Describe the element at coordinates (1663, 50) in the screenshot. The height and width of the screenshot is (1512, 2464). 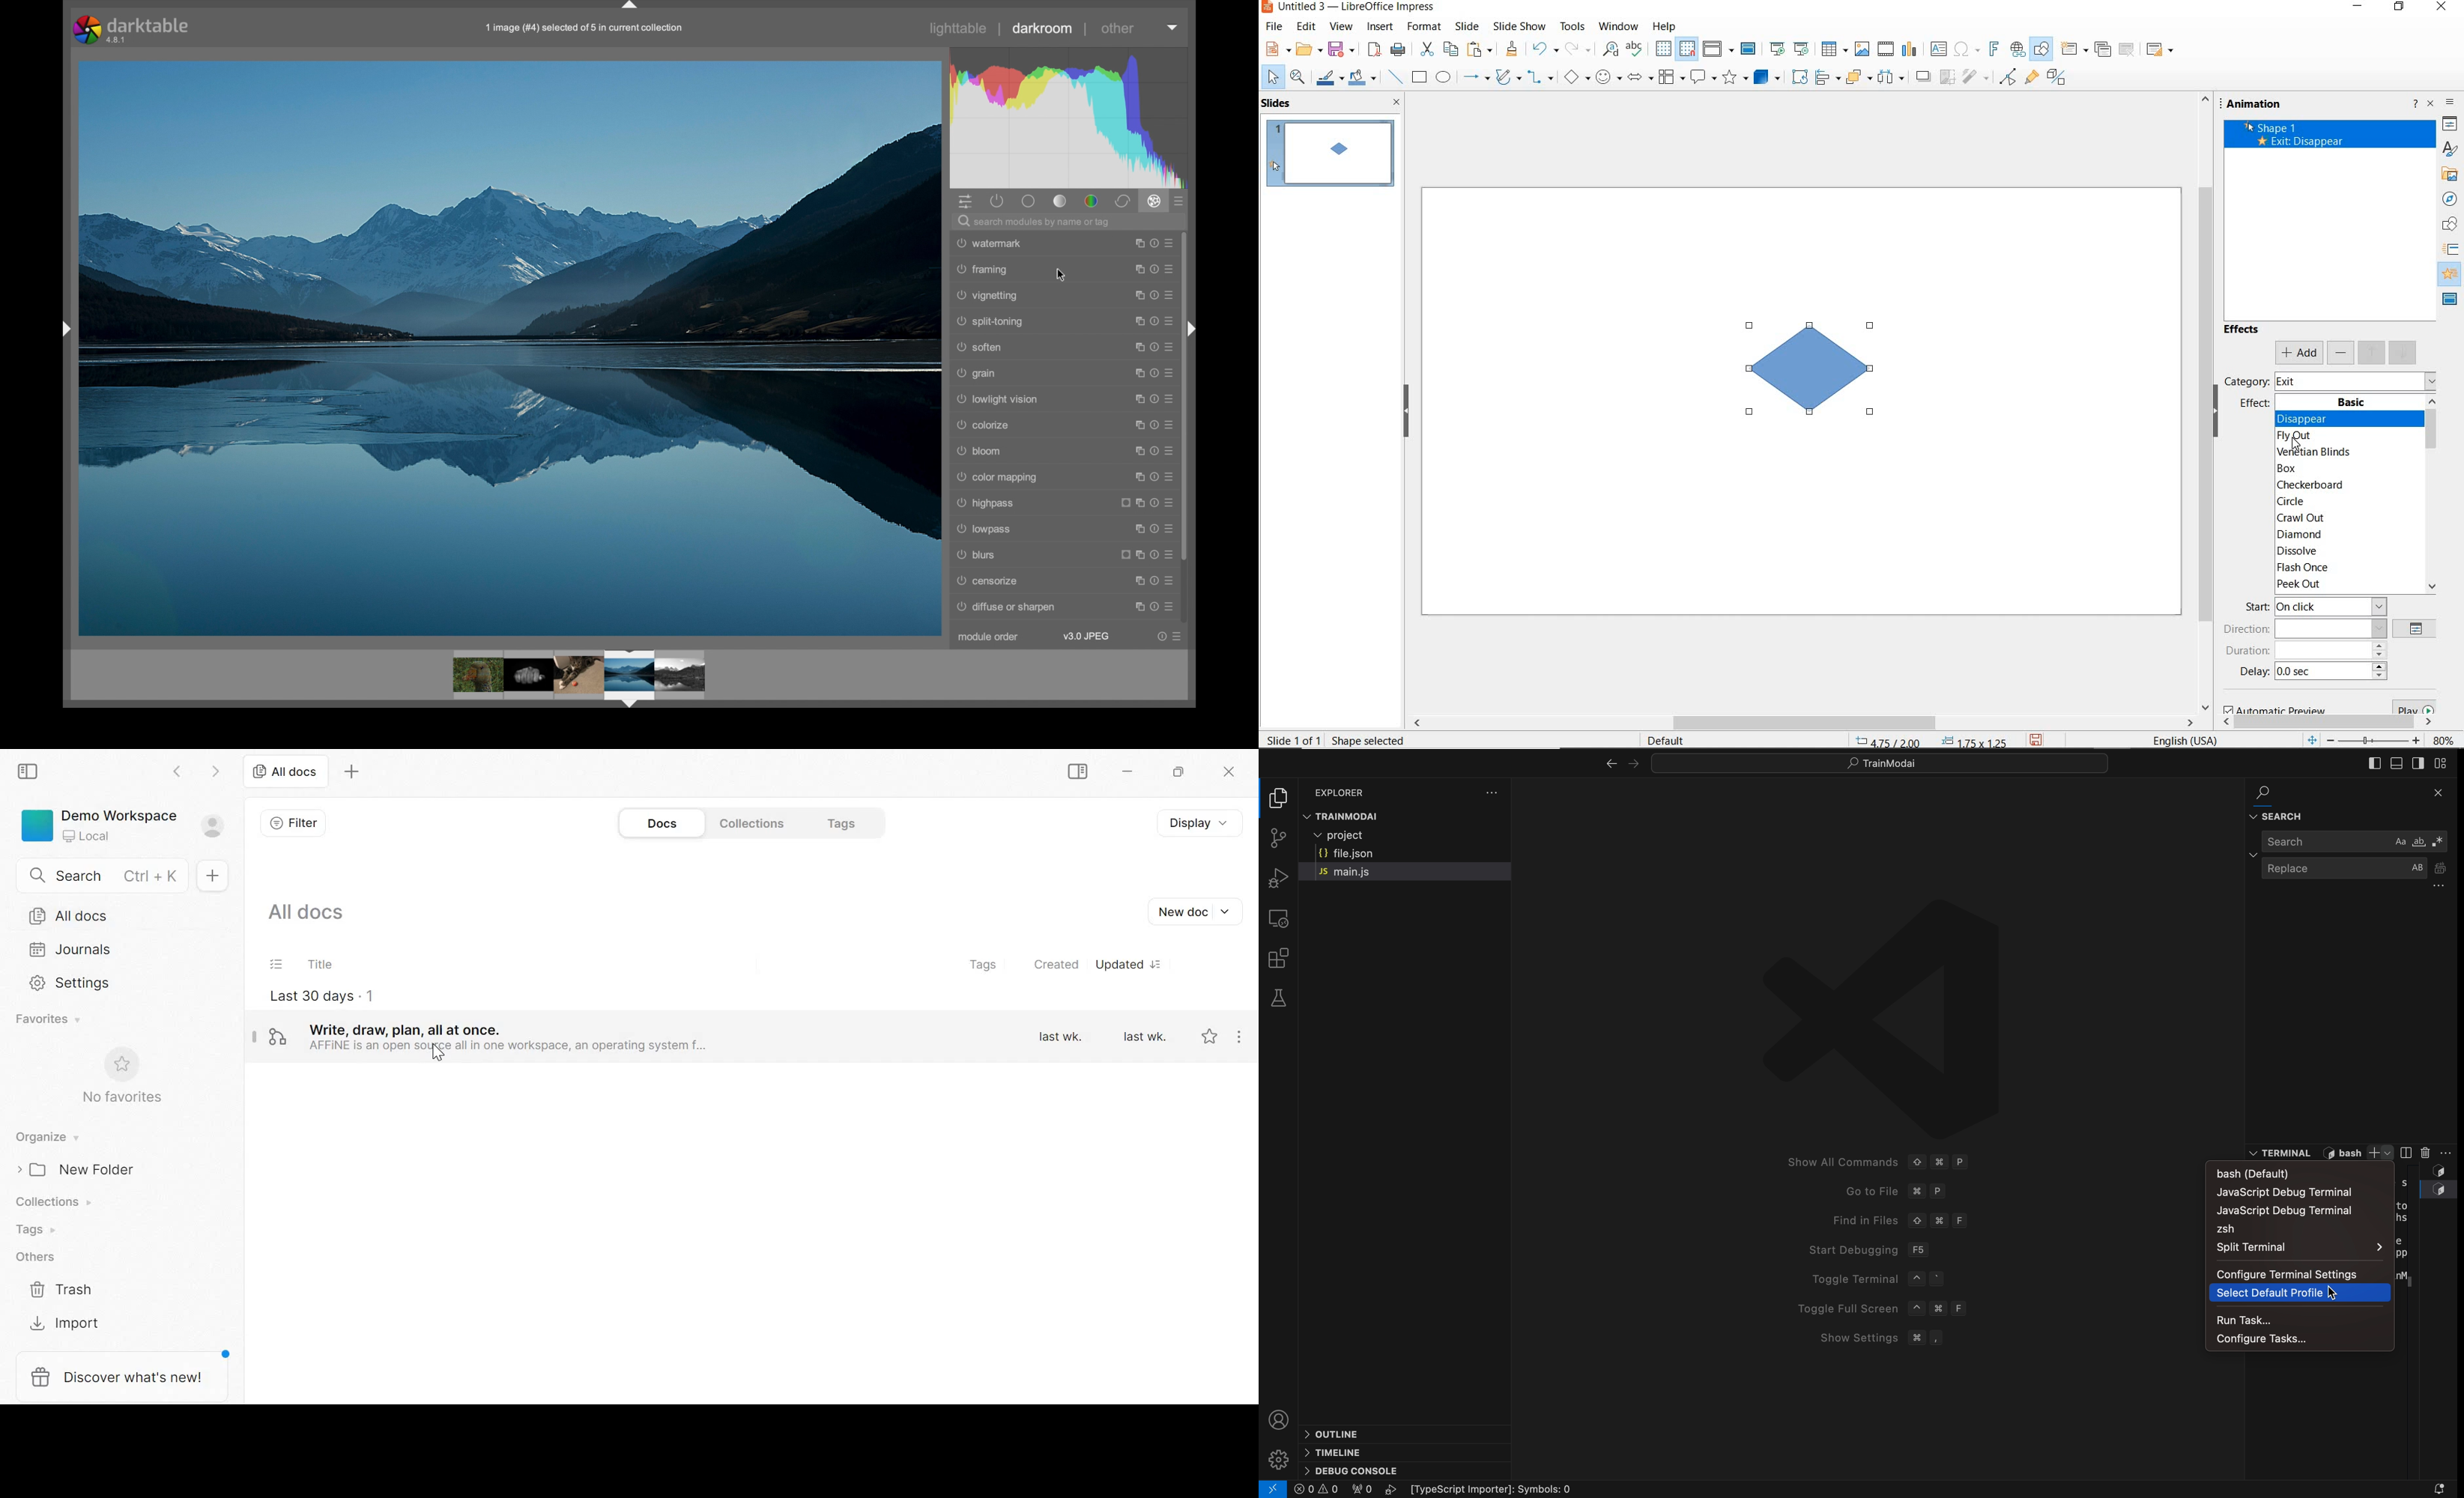
I see `display grid` at that location.